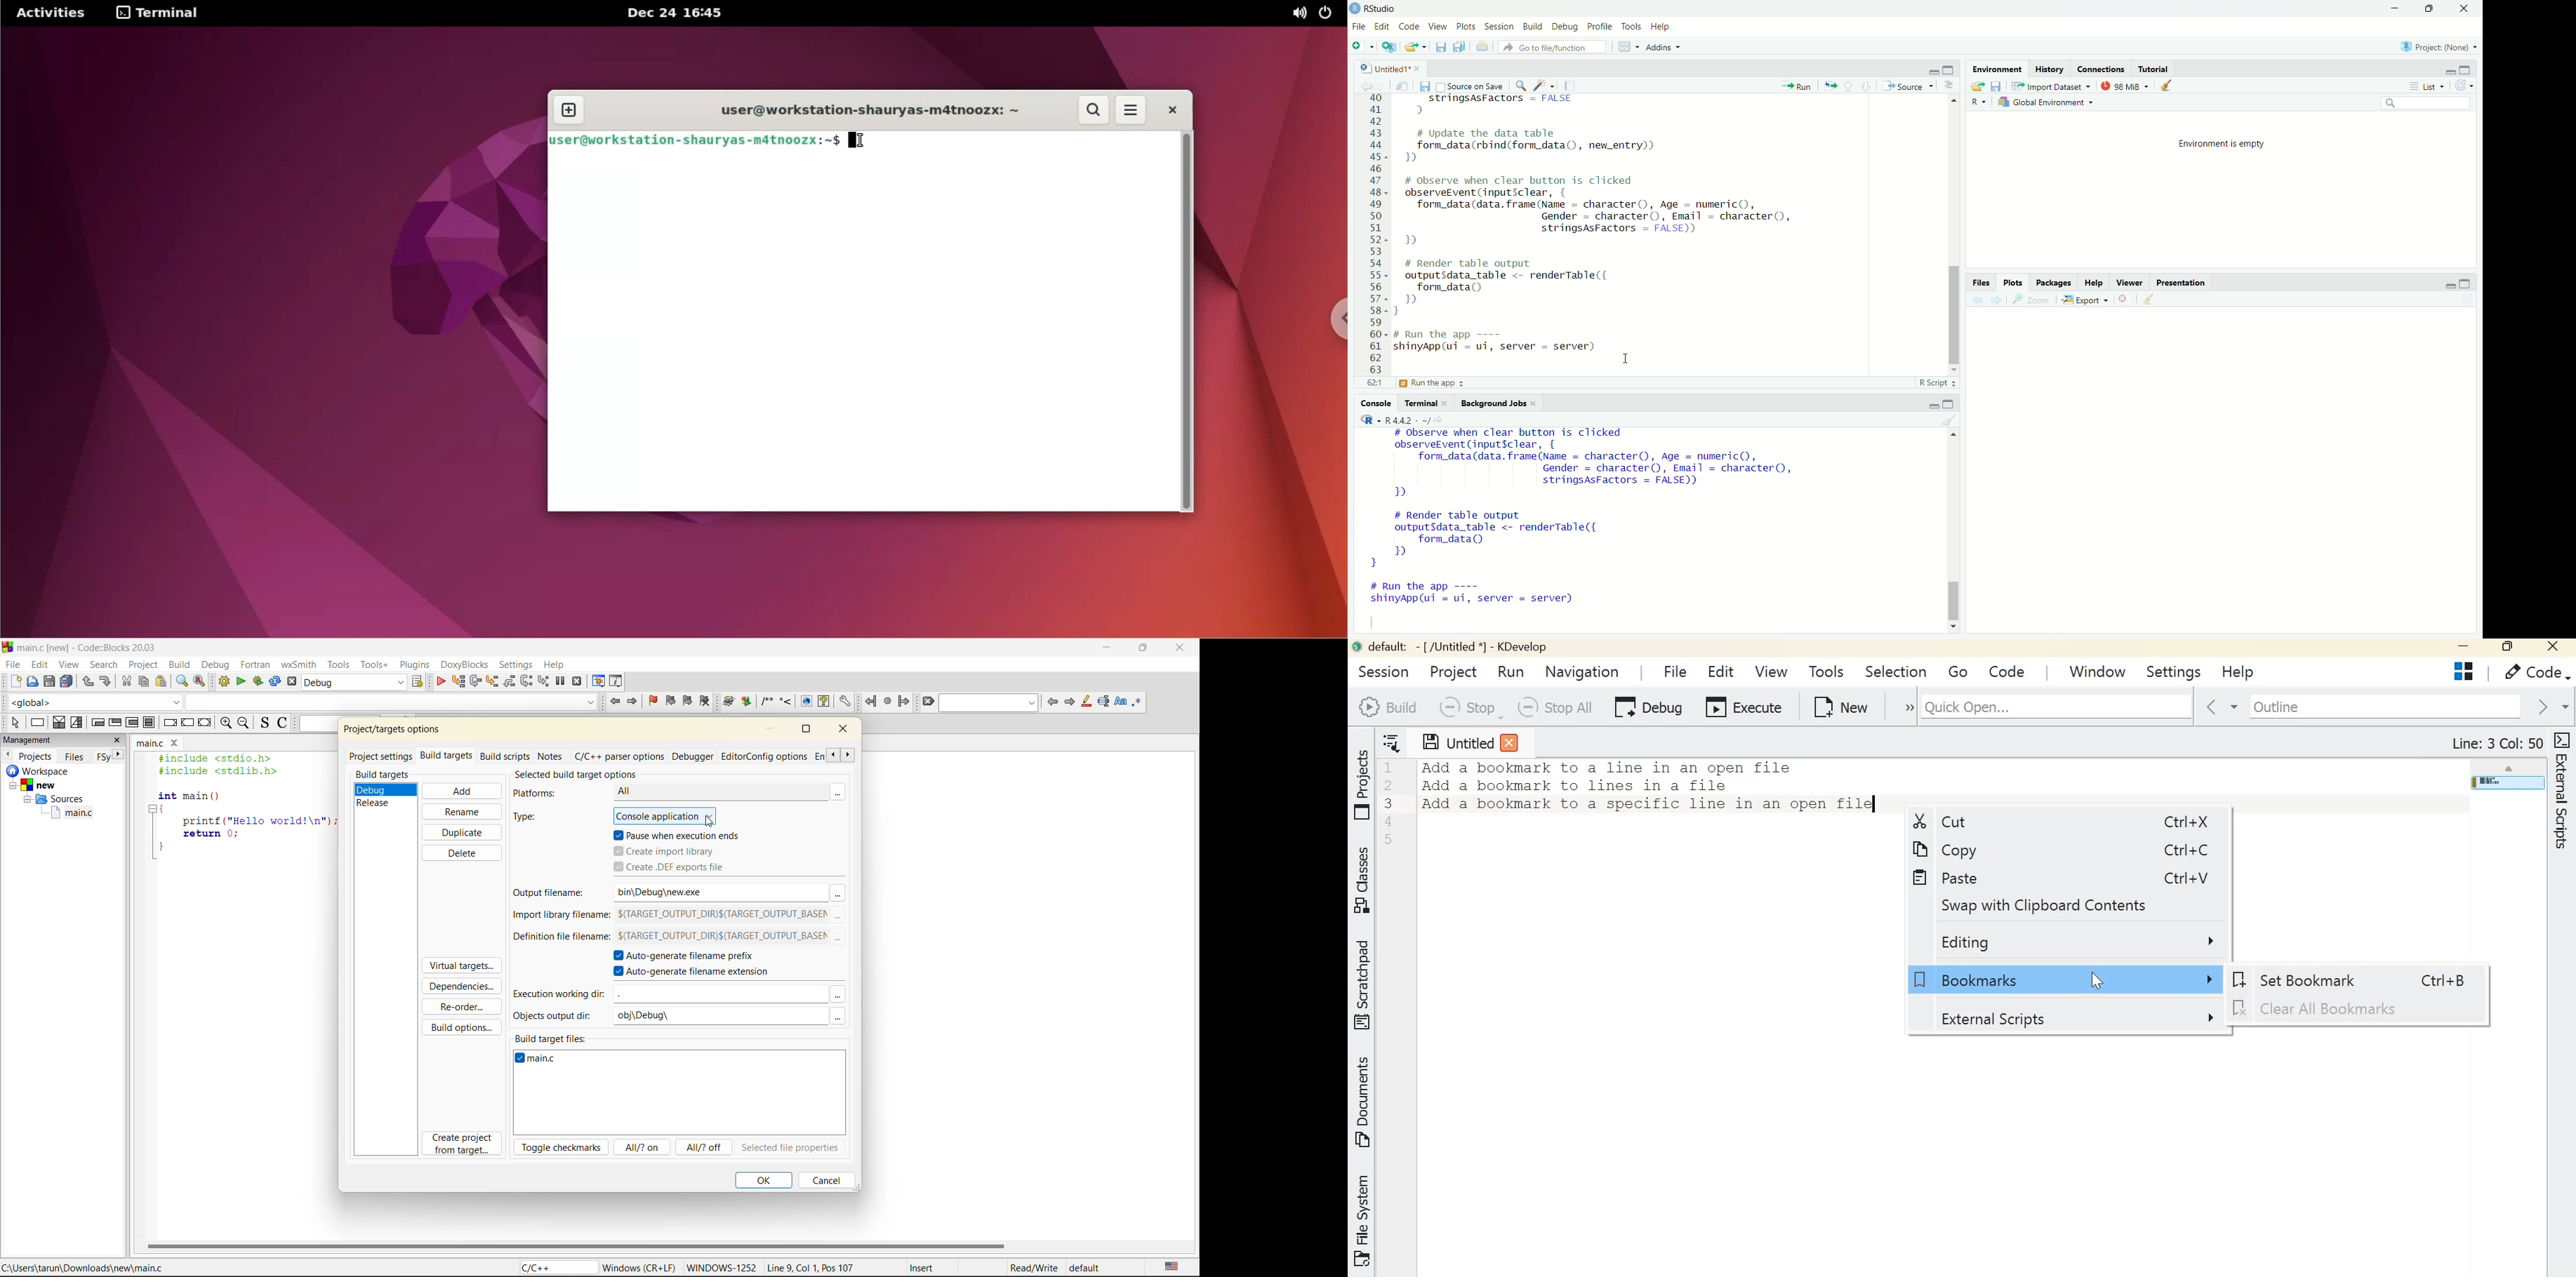 The width and height of the screenshot is (2576, 1288). What do you see at coordinates (206, 724) in the screenshot?
I see `return instruction` at bounding box center [206, 724].